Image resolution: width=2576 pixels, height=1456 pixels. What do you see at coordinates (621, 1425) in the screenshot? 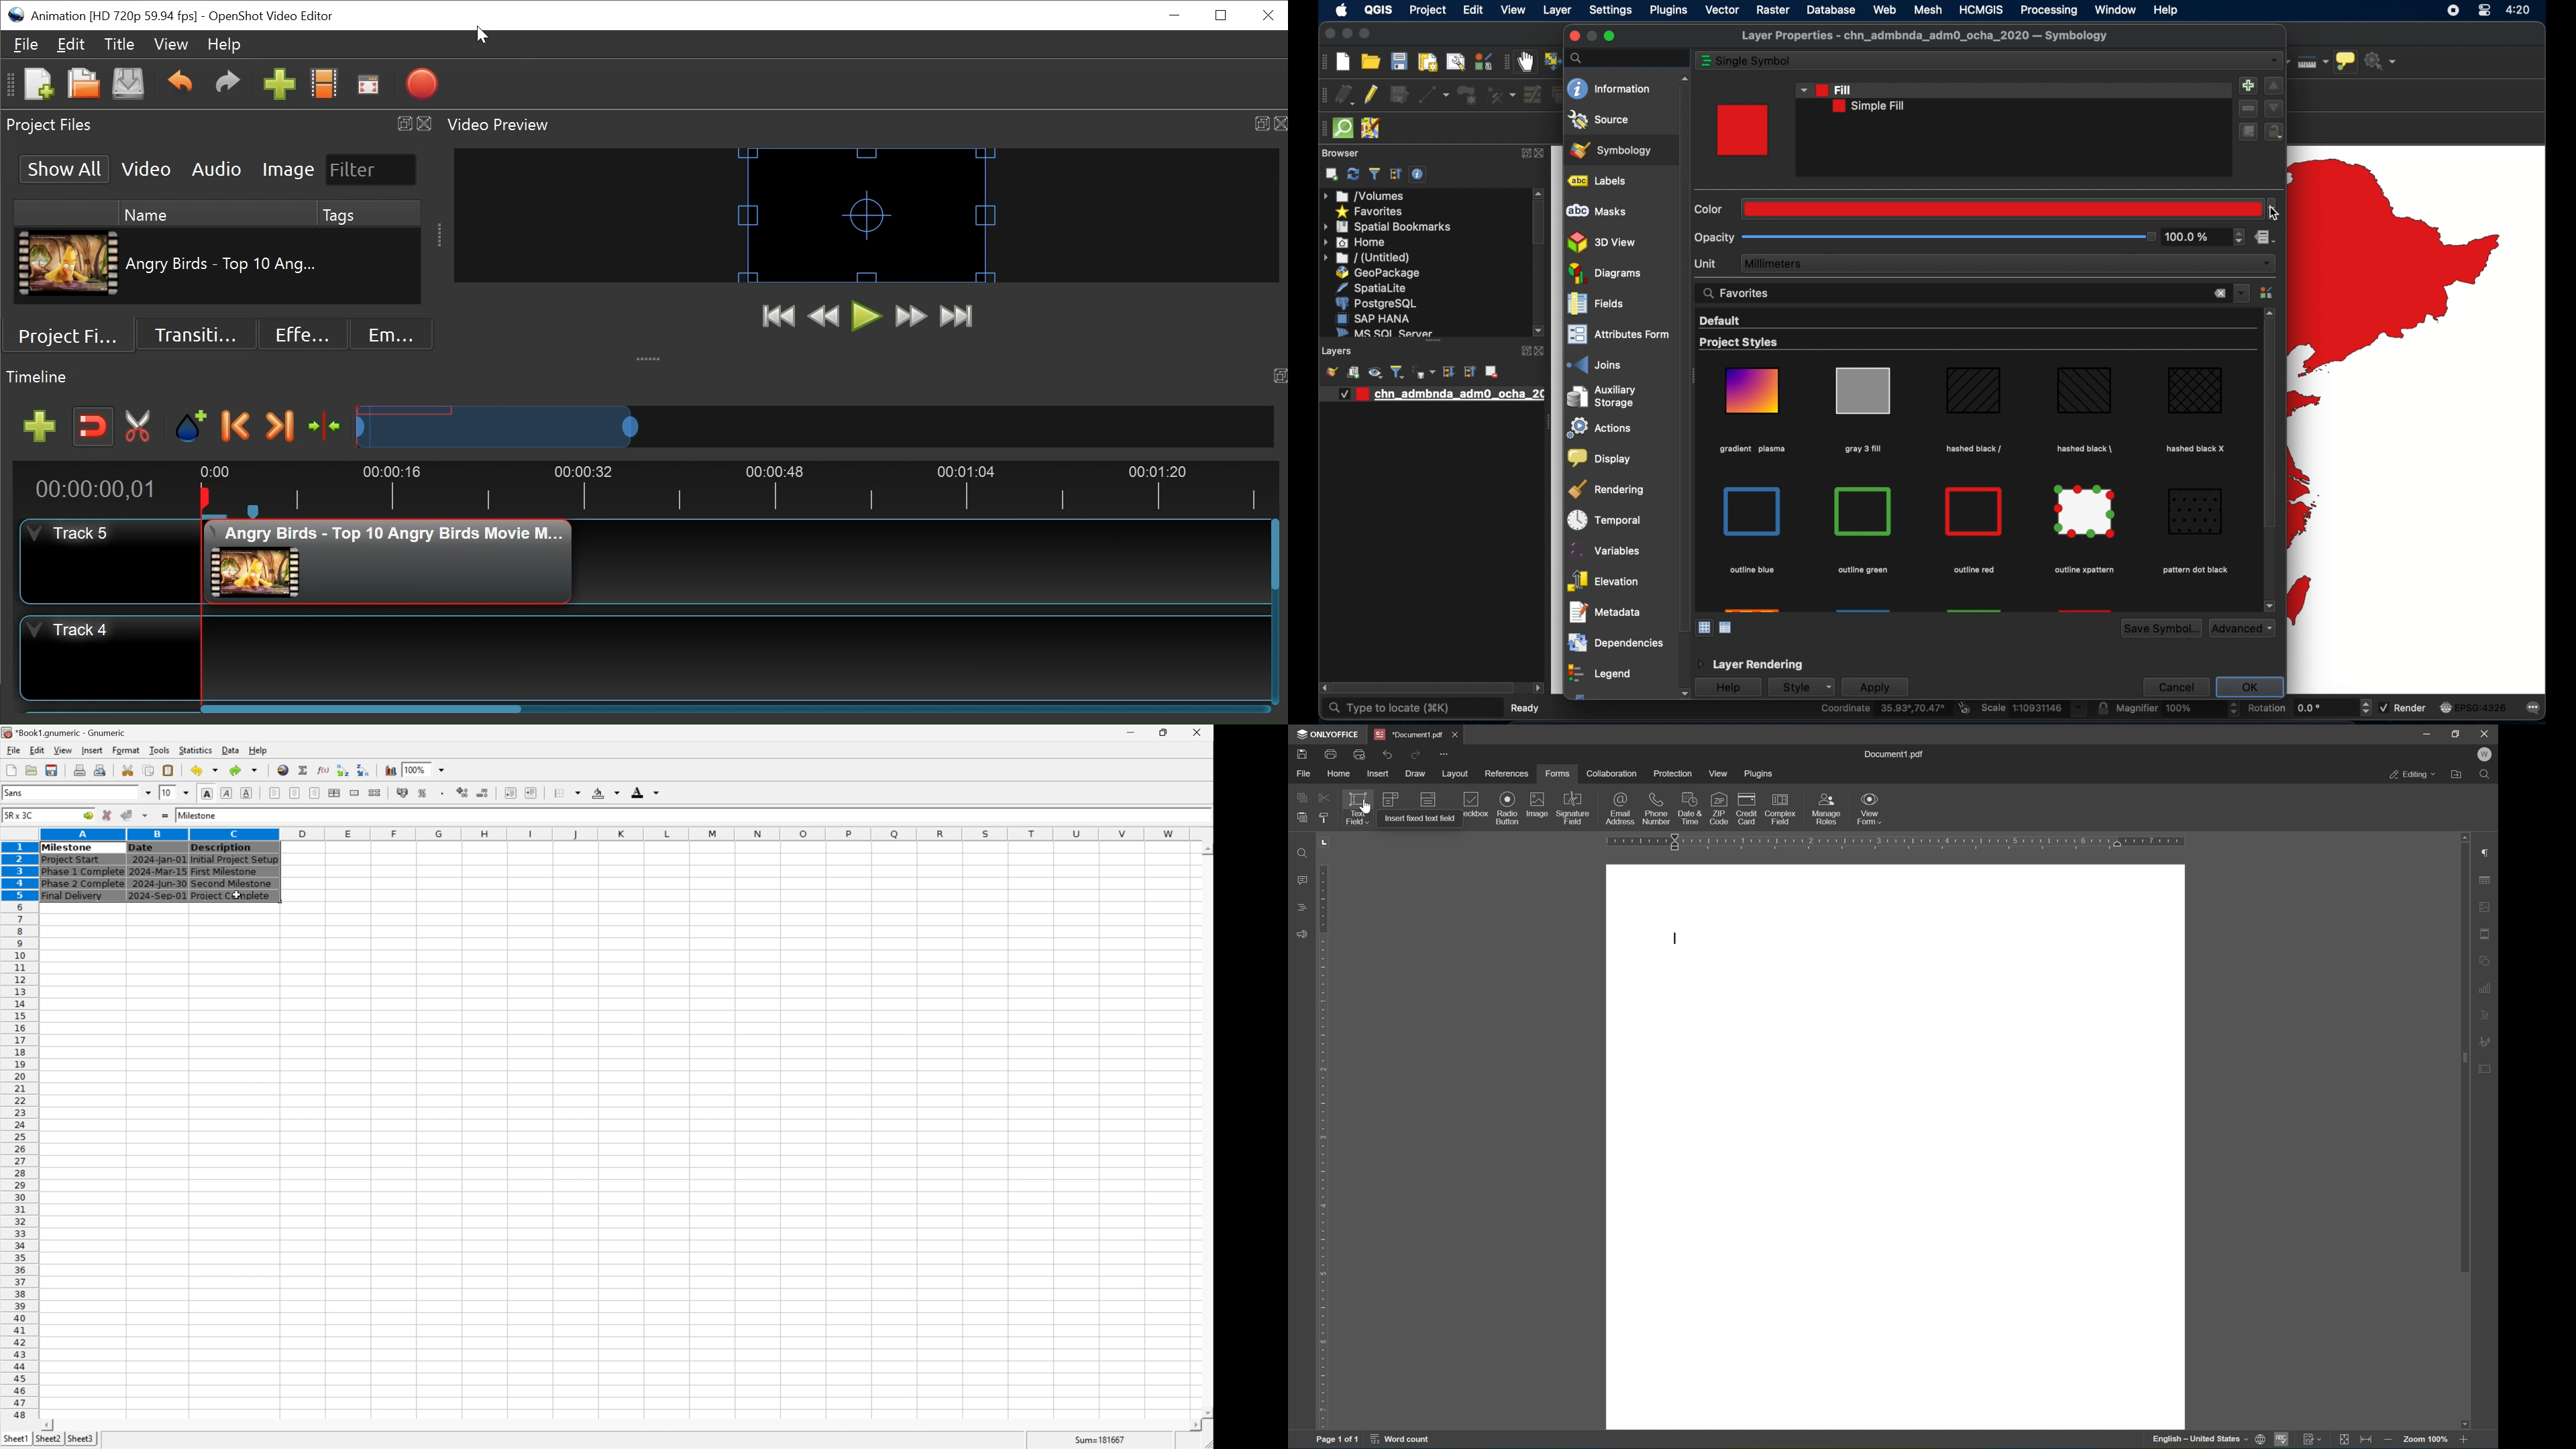
I see `scroll bar` at bounding box center [621, 1425].